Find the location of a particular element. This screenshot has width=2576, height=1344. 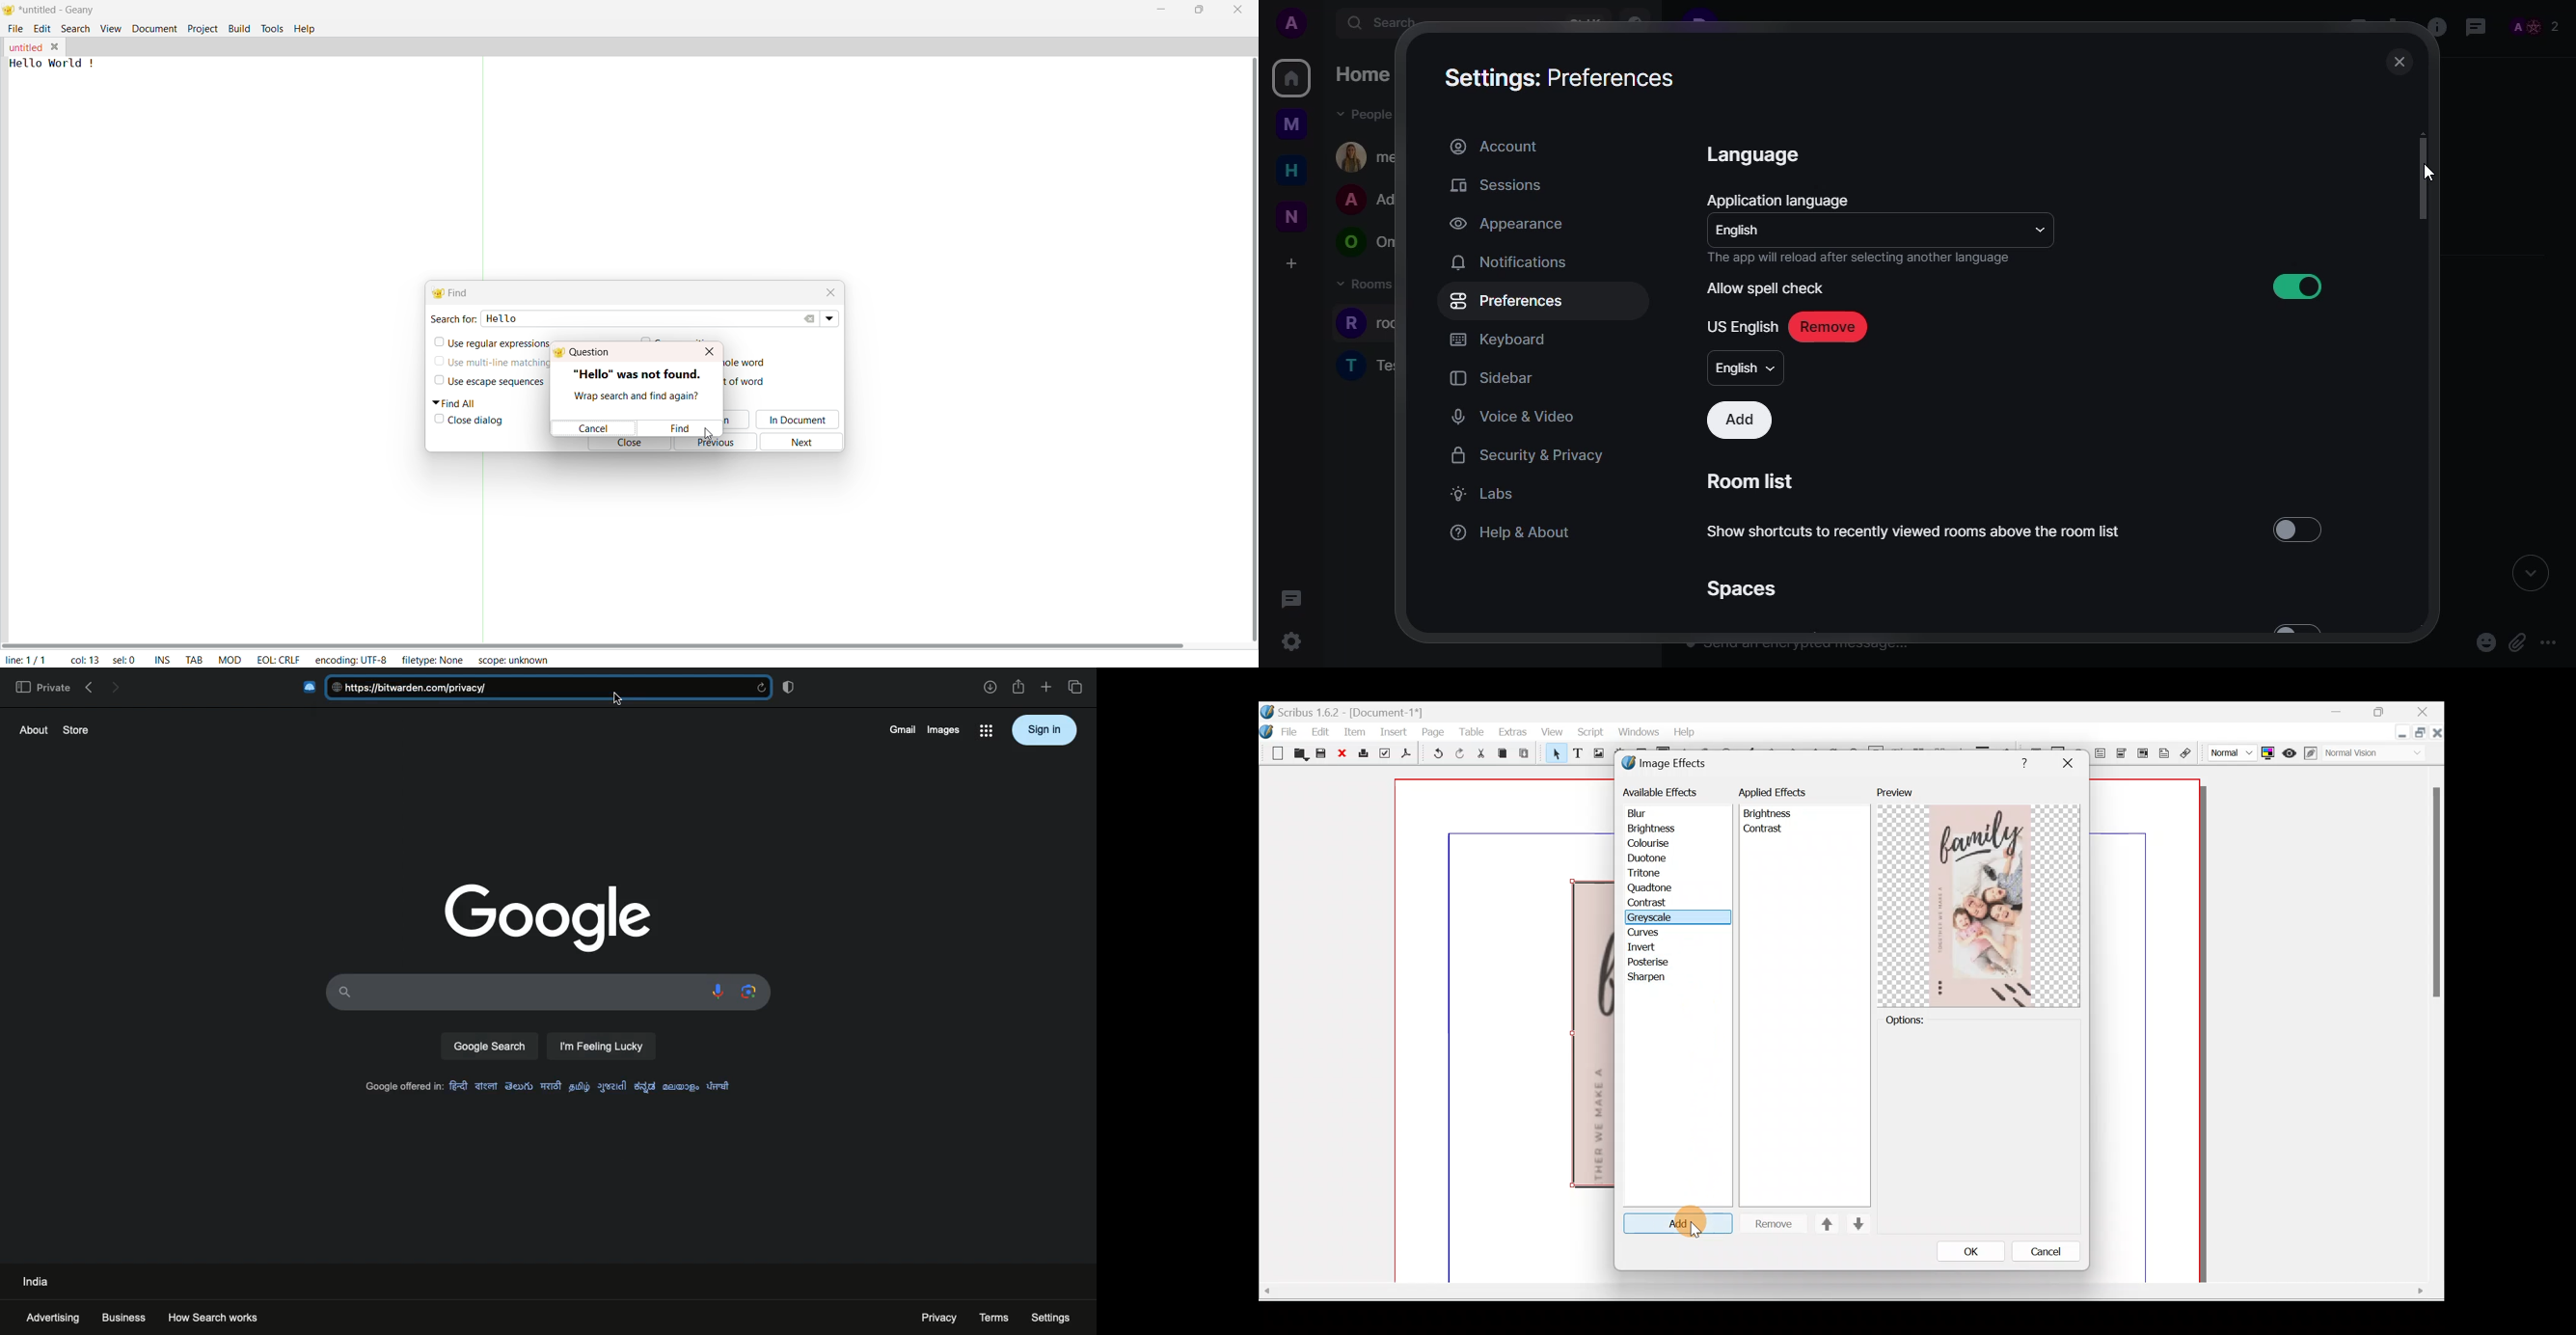

us english is located at coordinates (1743, 326).